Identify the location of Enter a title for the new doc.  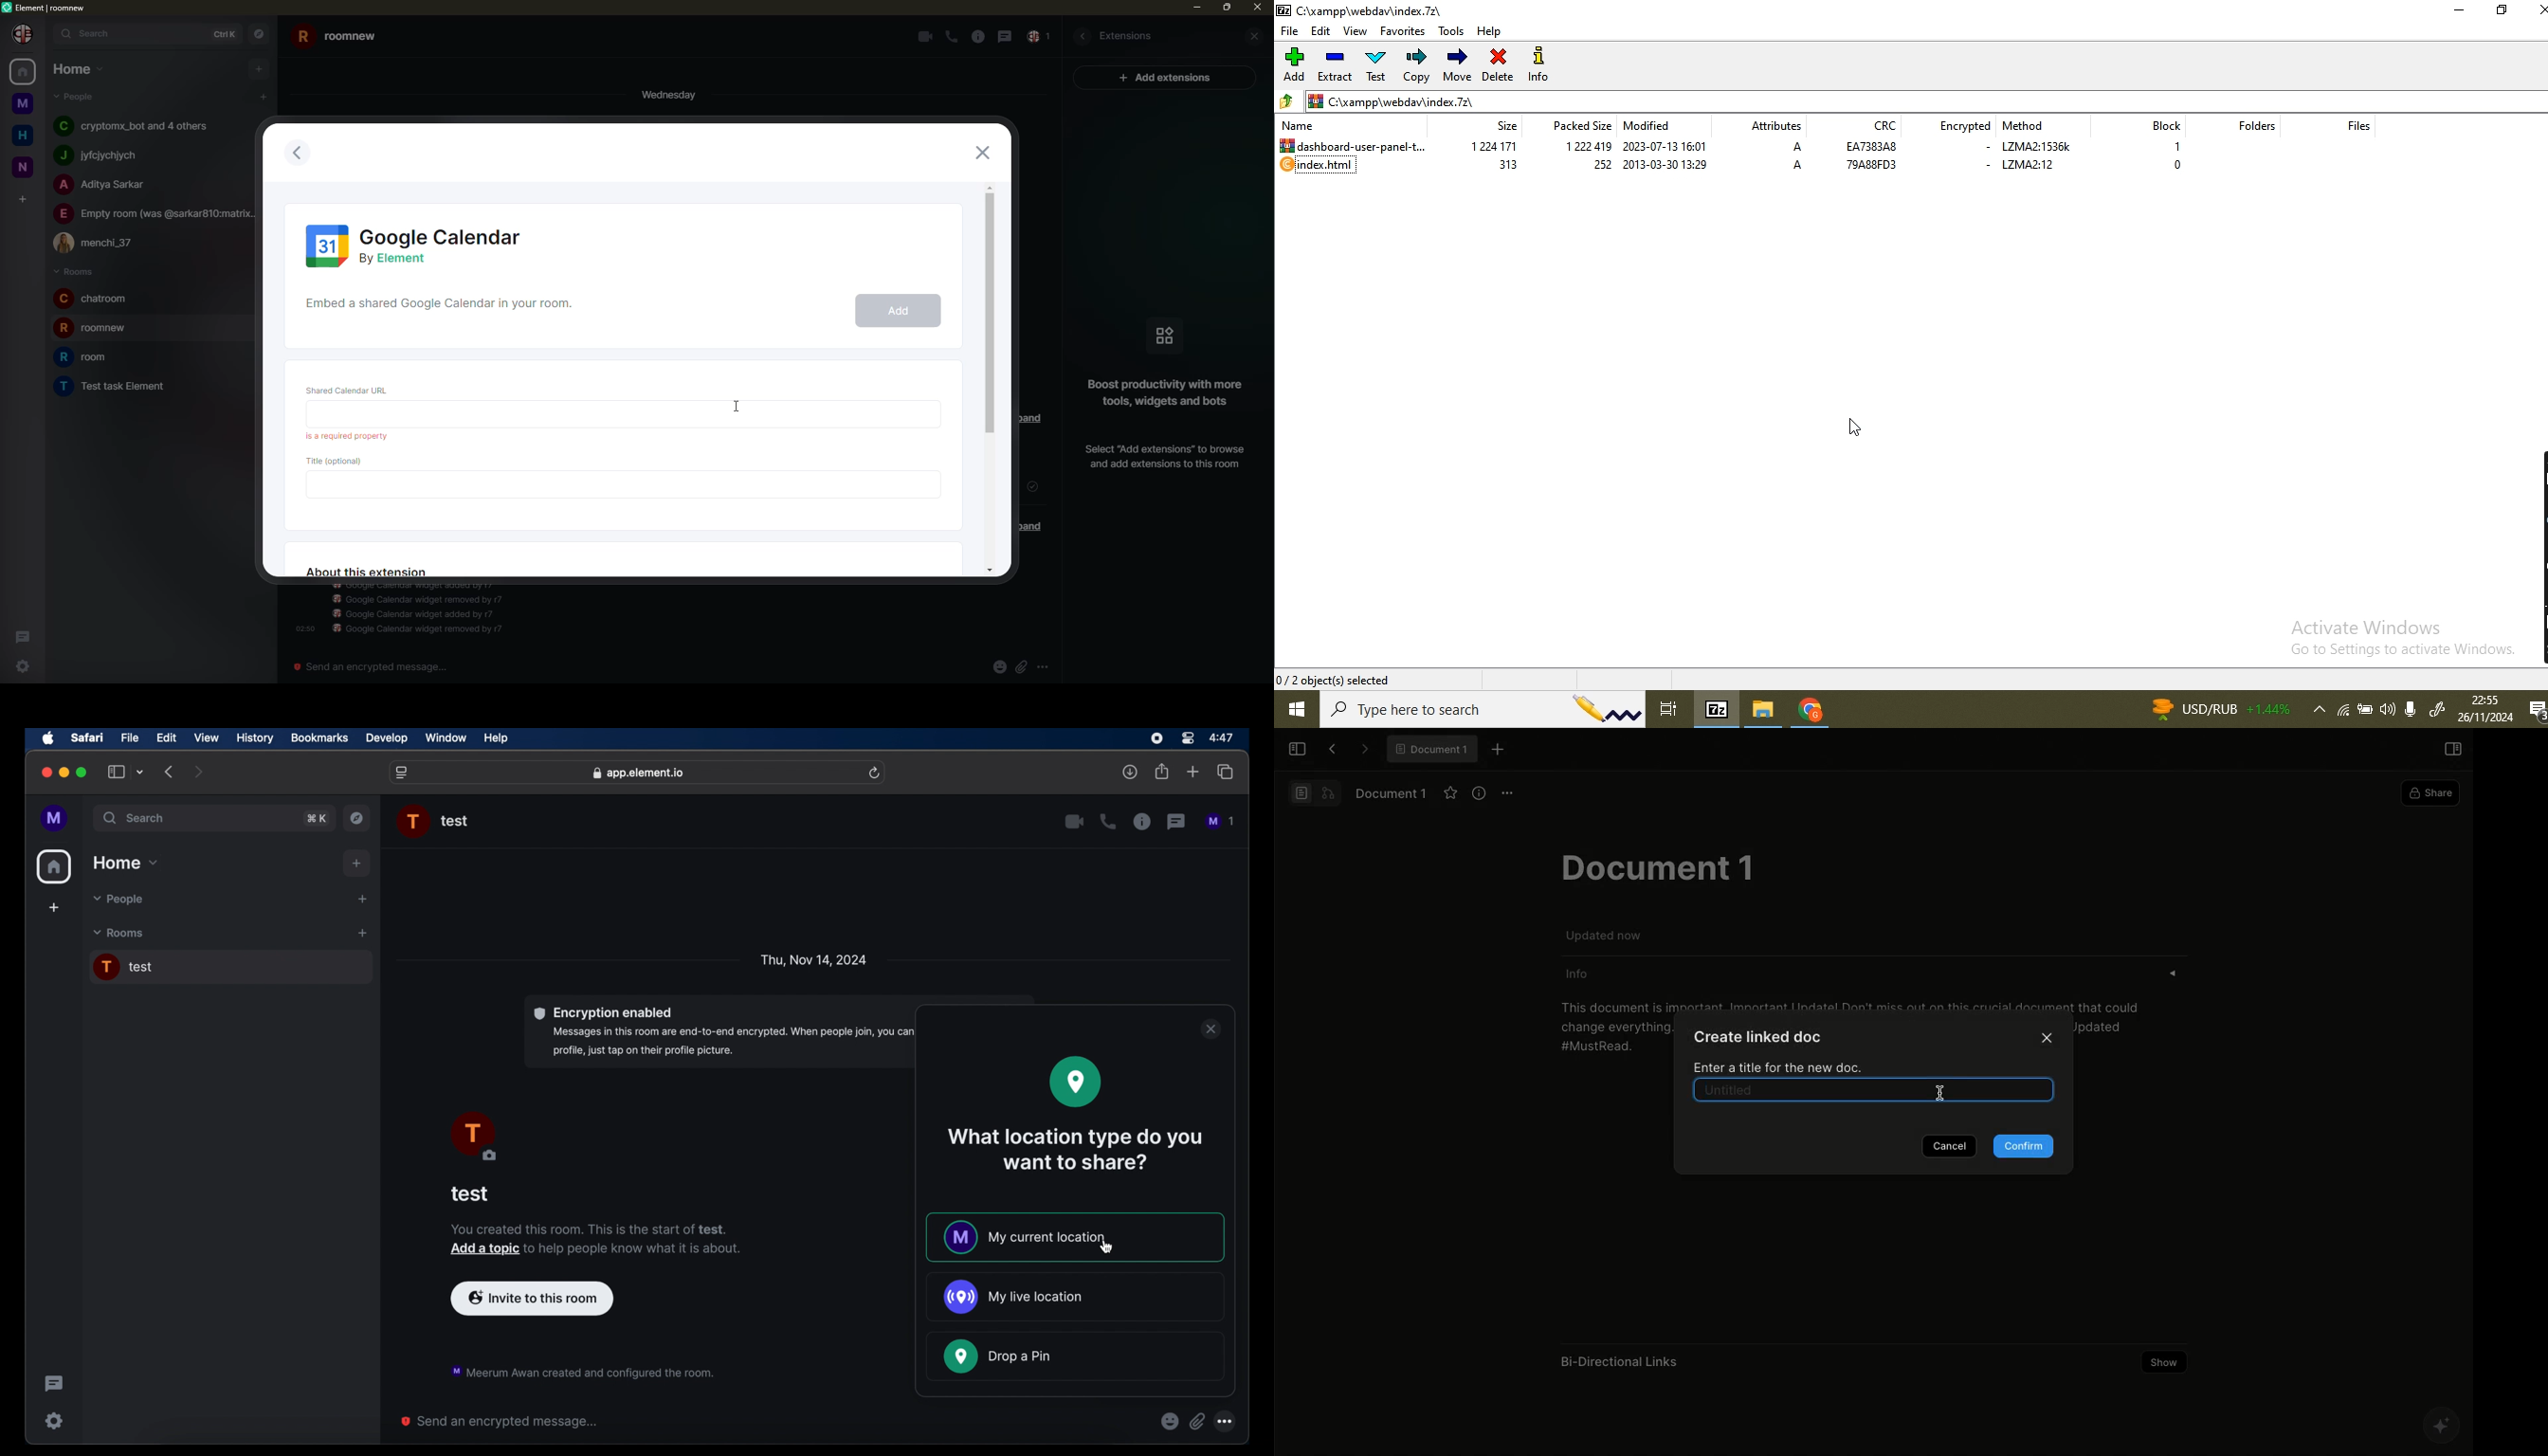
(1781, 1066).